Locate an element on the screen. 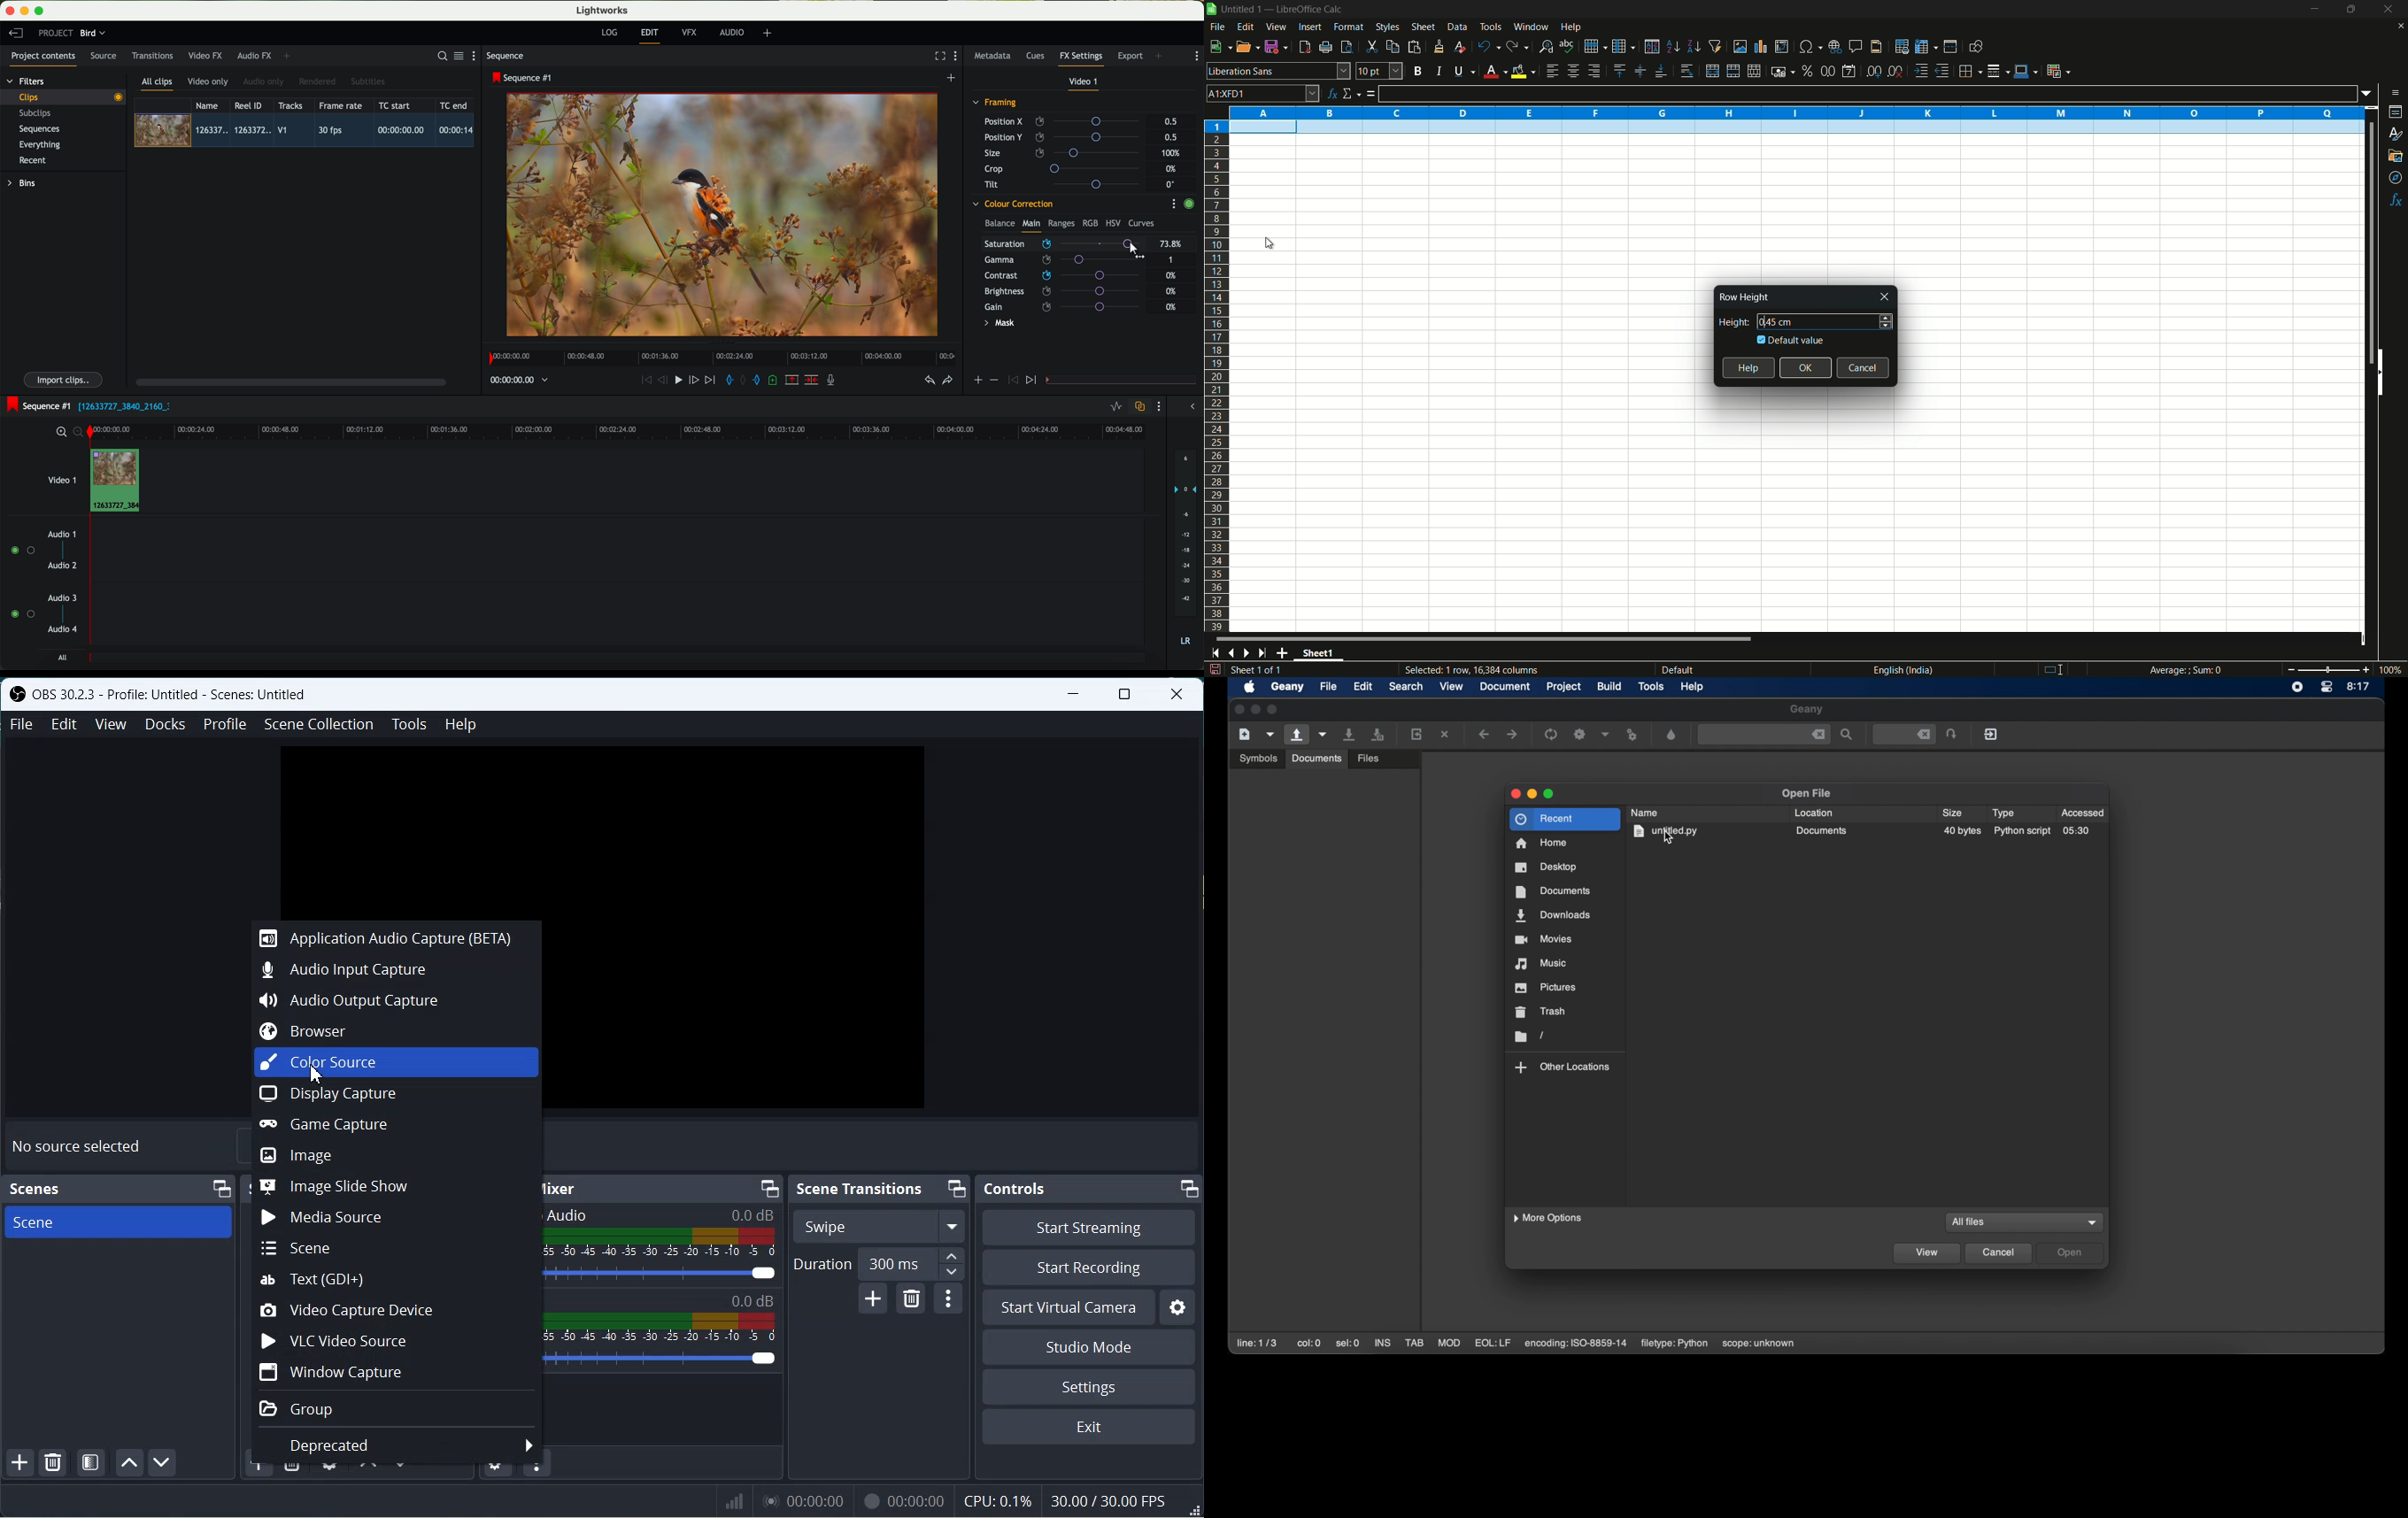  help is located at coordinates (1748, 368).